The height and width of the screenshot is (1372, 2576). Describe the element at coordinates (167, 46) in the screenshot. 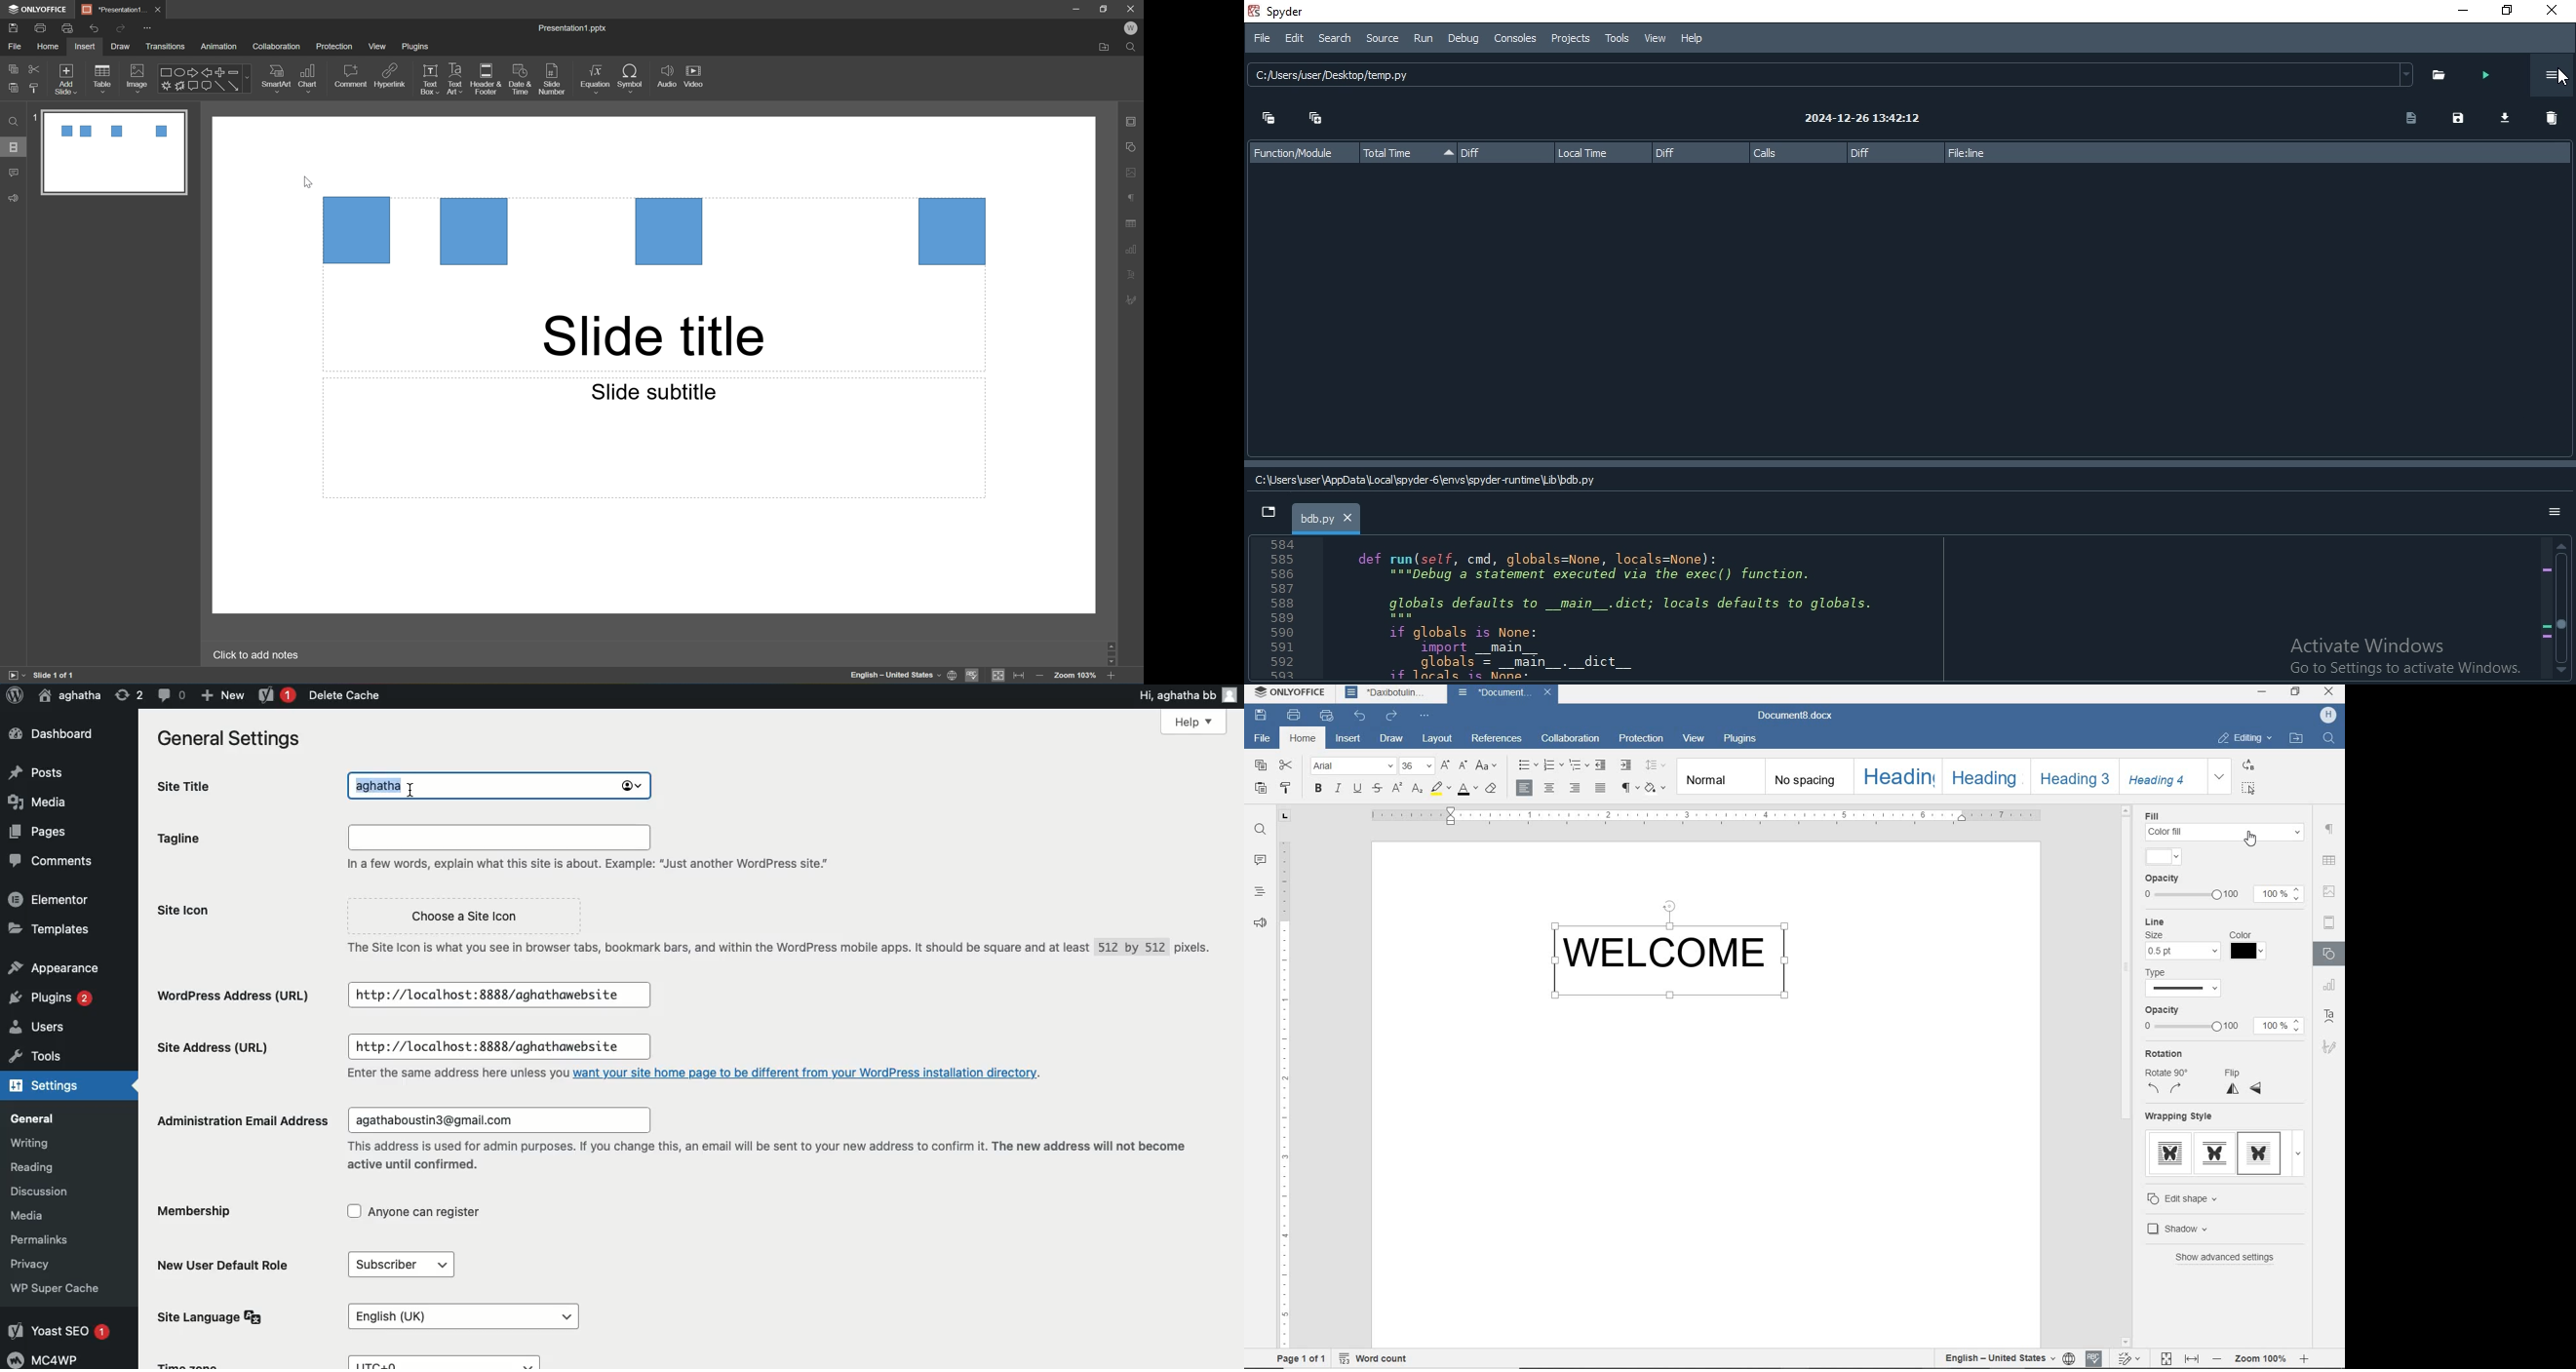

I see `transitions` at that location.